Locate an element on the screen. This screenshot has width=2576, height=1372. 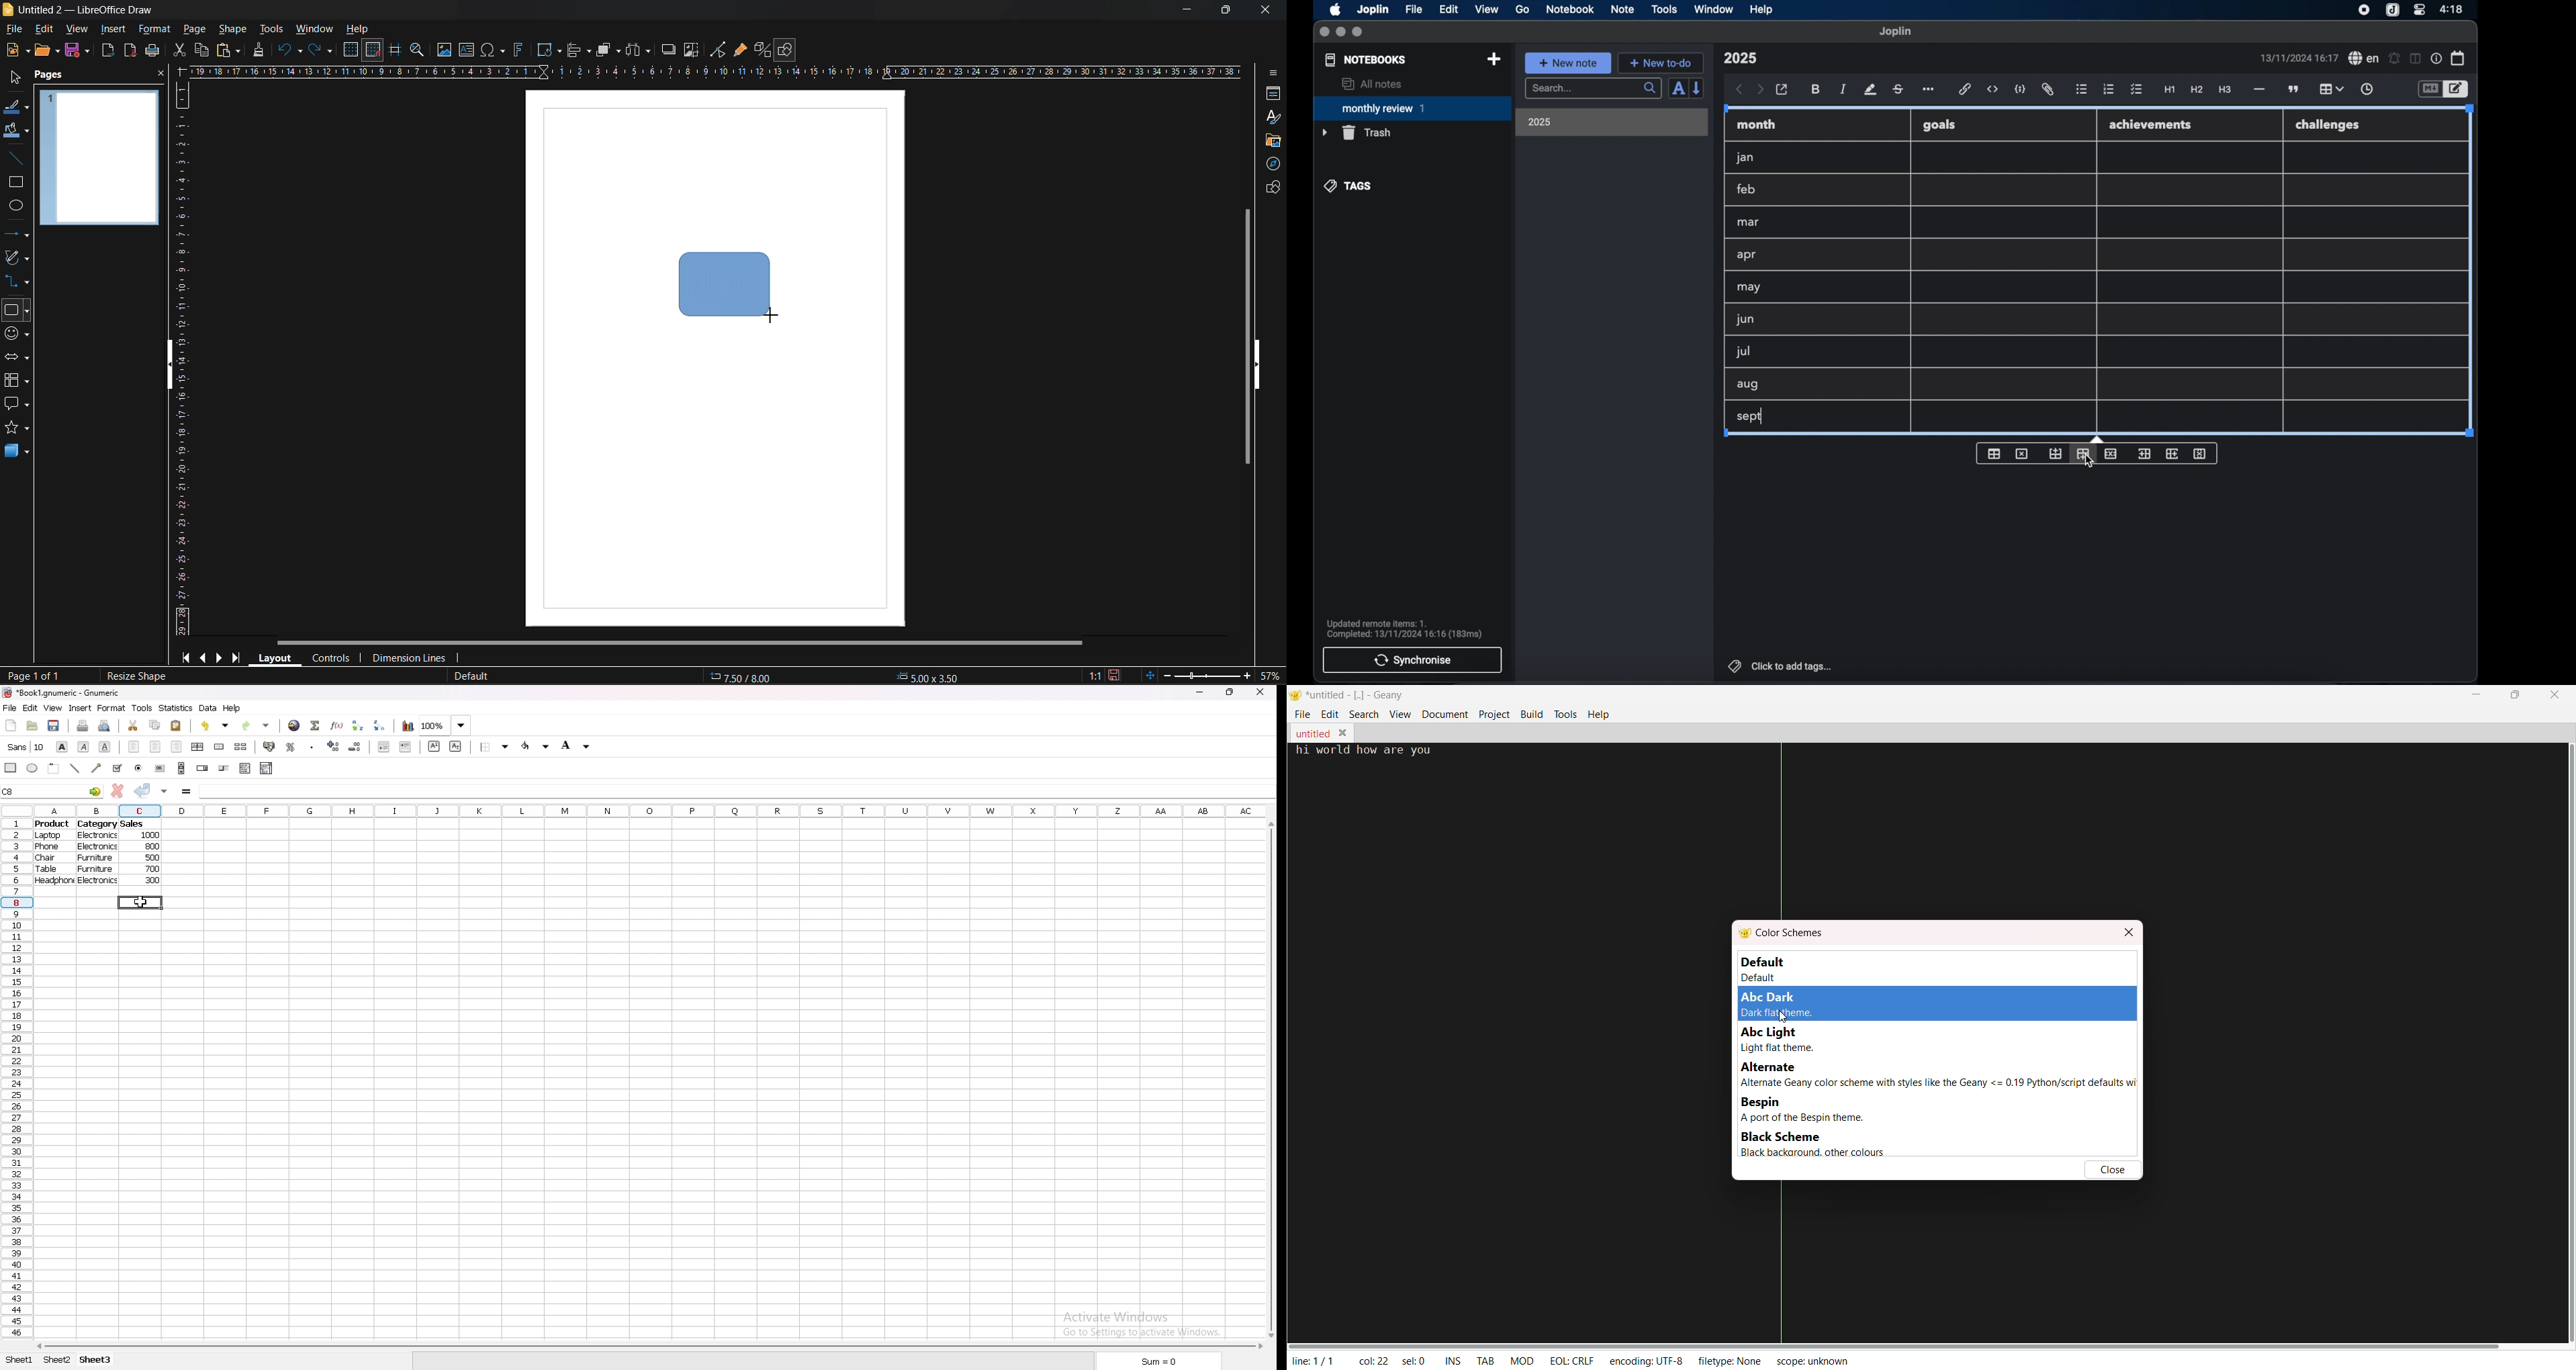
sept is located at coordinates (1750, 417).